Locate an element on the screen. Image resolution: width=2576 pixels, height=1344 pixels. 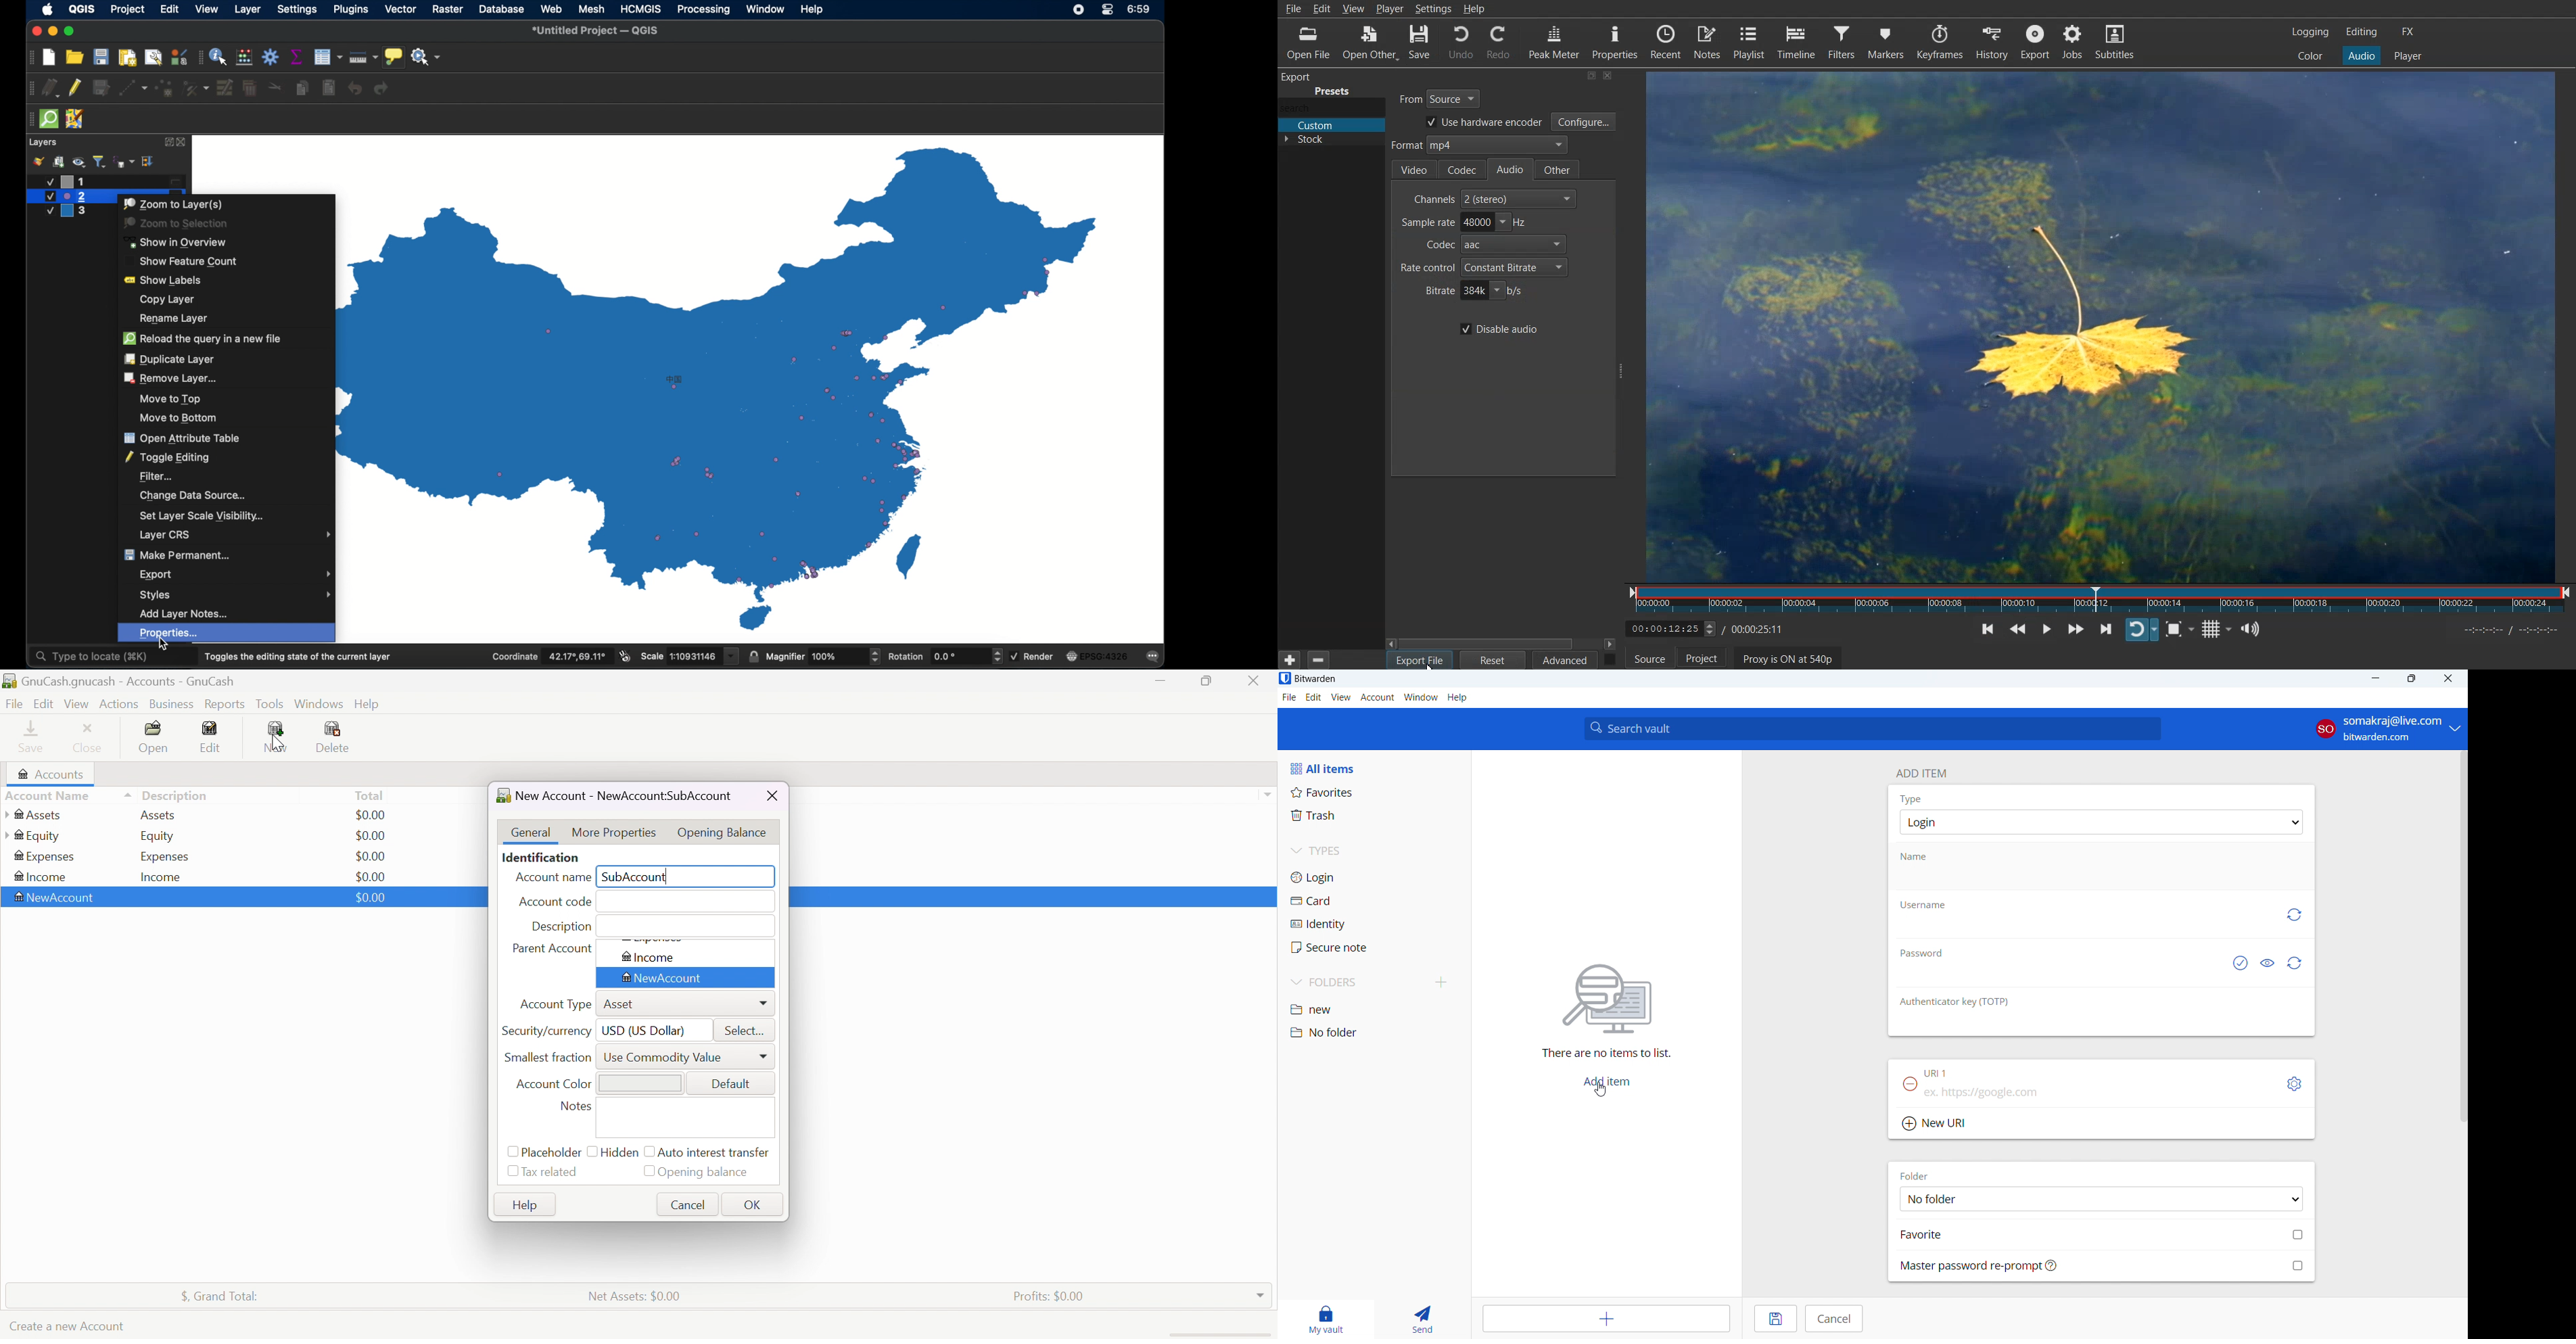
undo is located at coordinates (354, 89).